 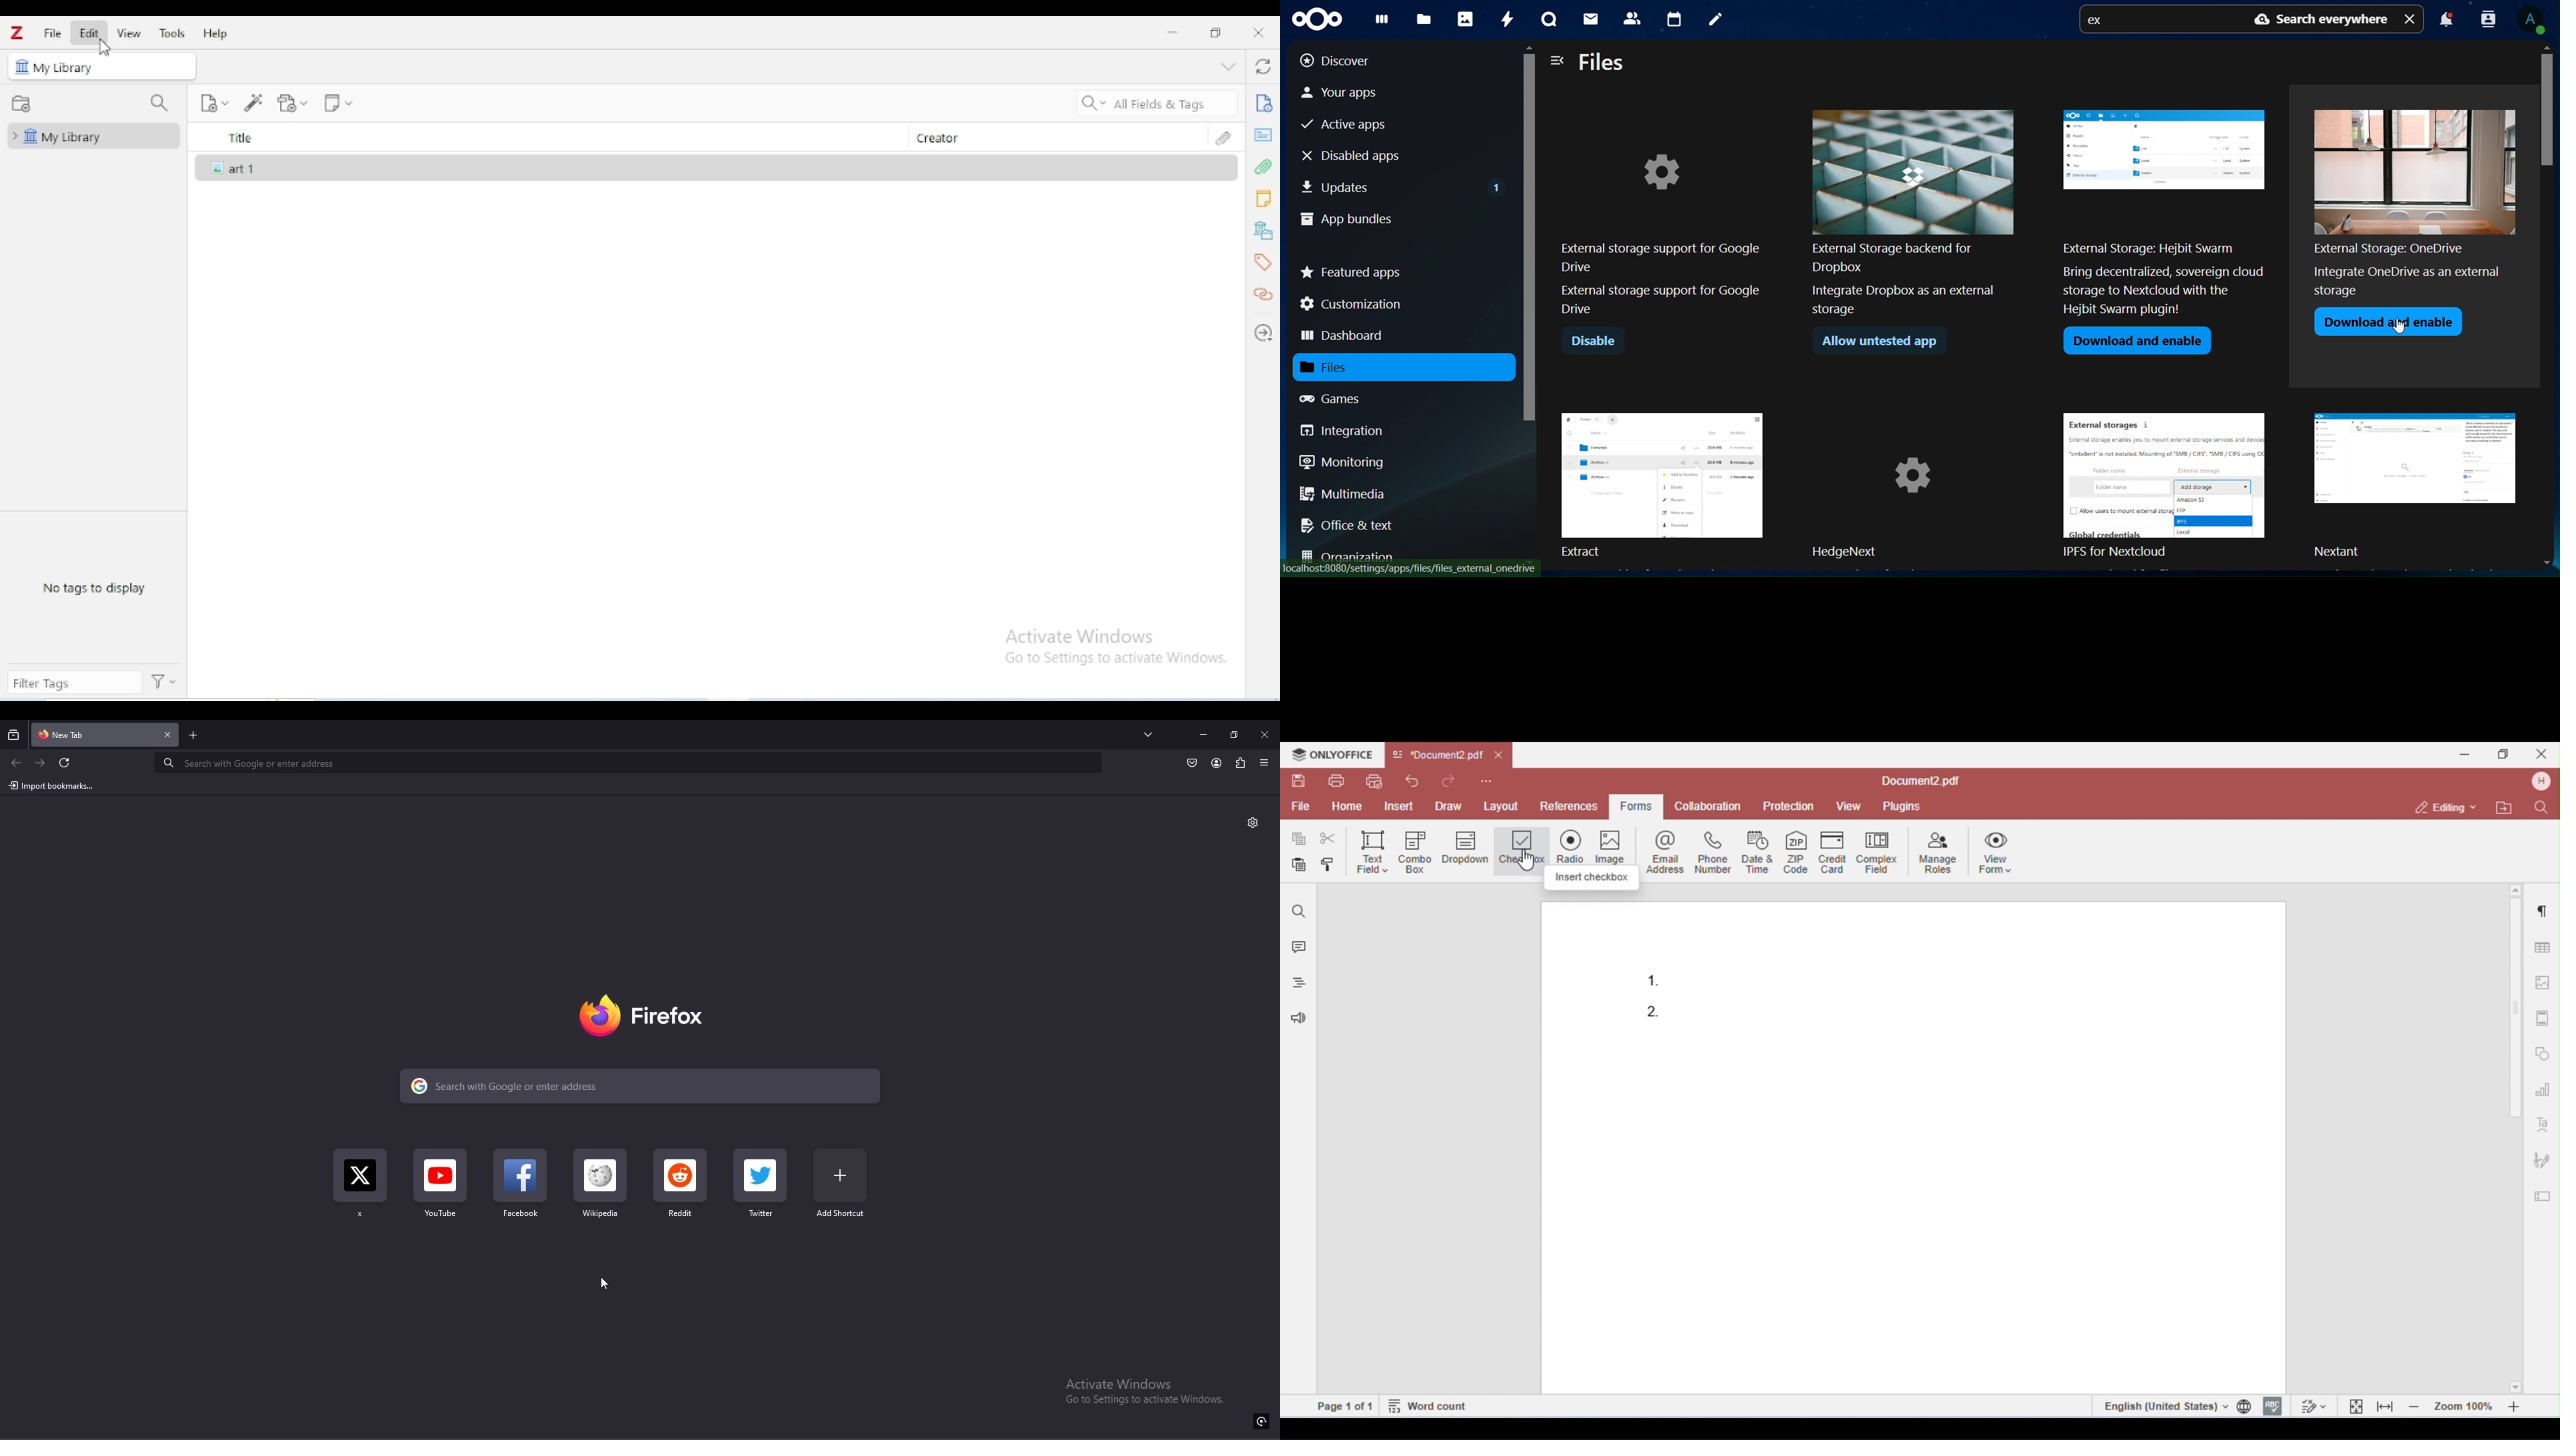 What do you see at coordinates (2388, 321) in the screenshot?
I see `download and enable` at bounding box center [2388, 321].